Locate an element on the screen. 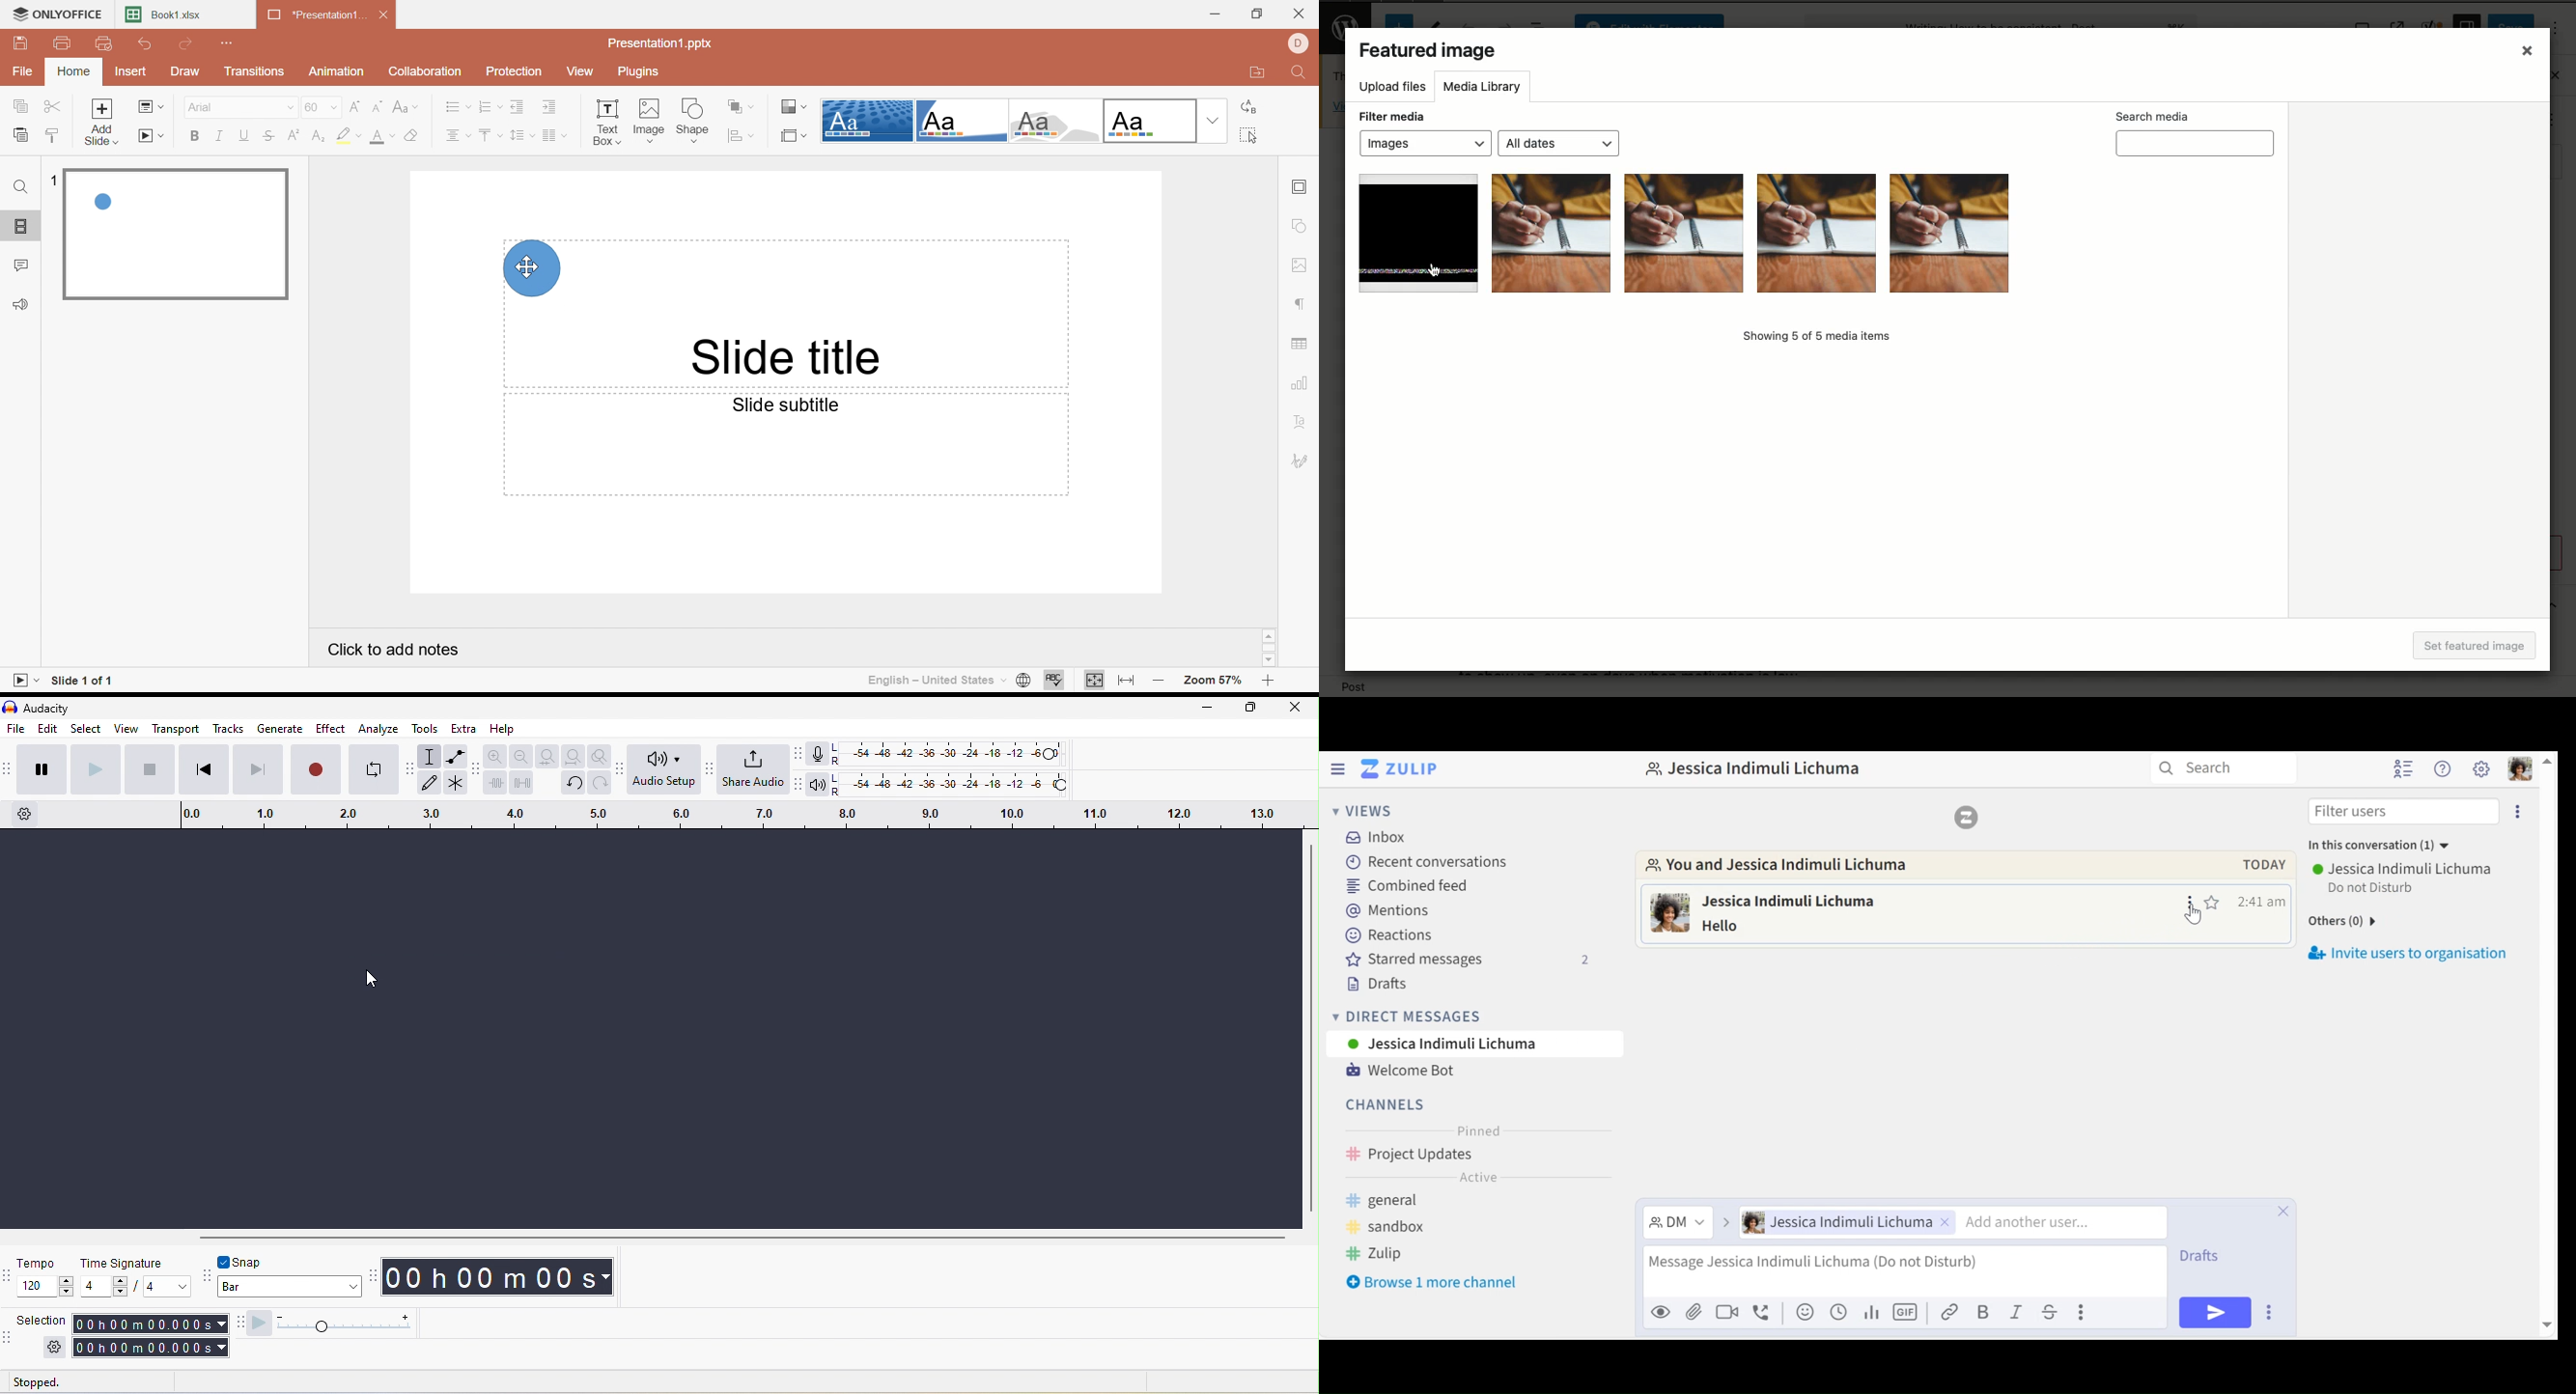 The height and width of the screenshot is (1400, 2576). Shape settings is located at coordinates (1302, 225).